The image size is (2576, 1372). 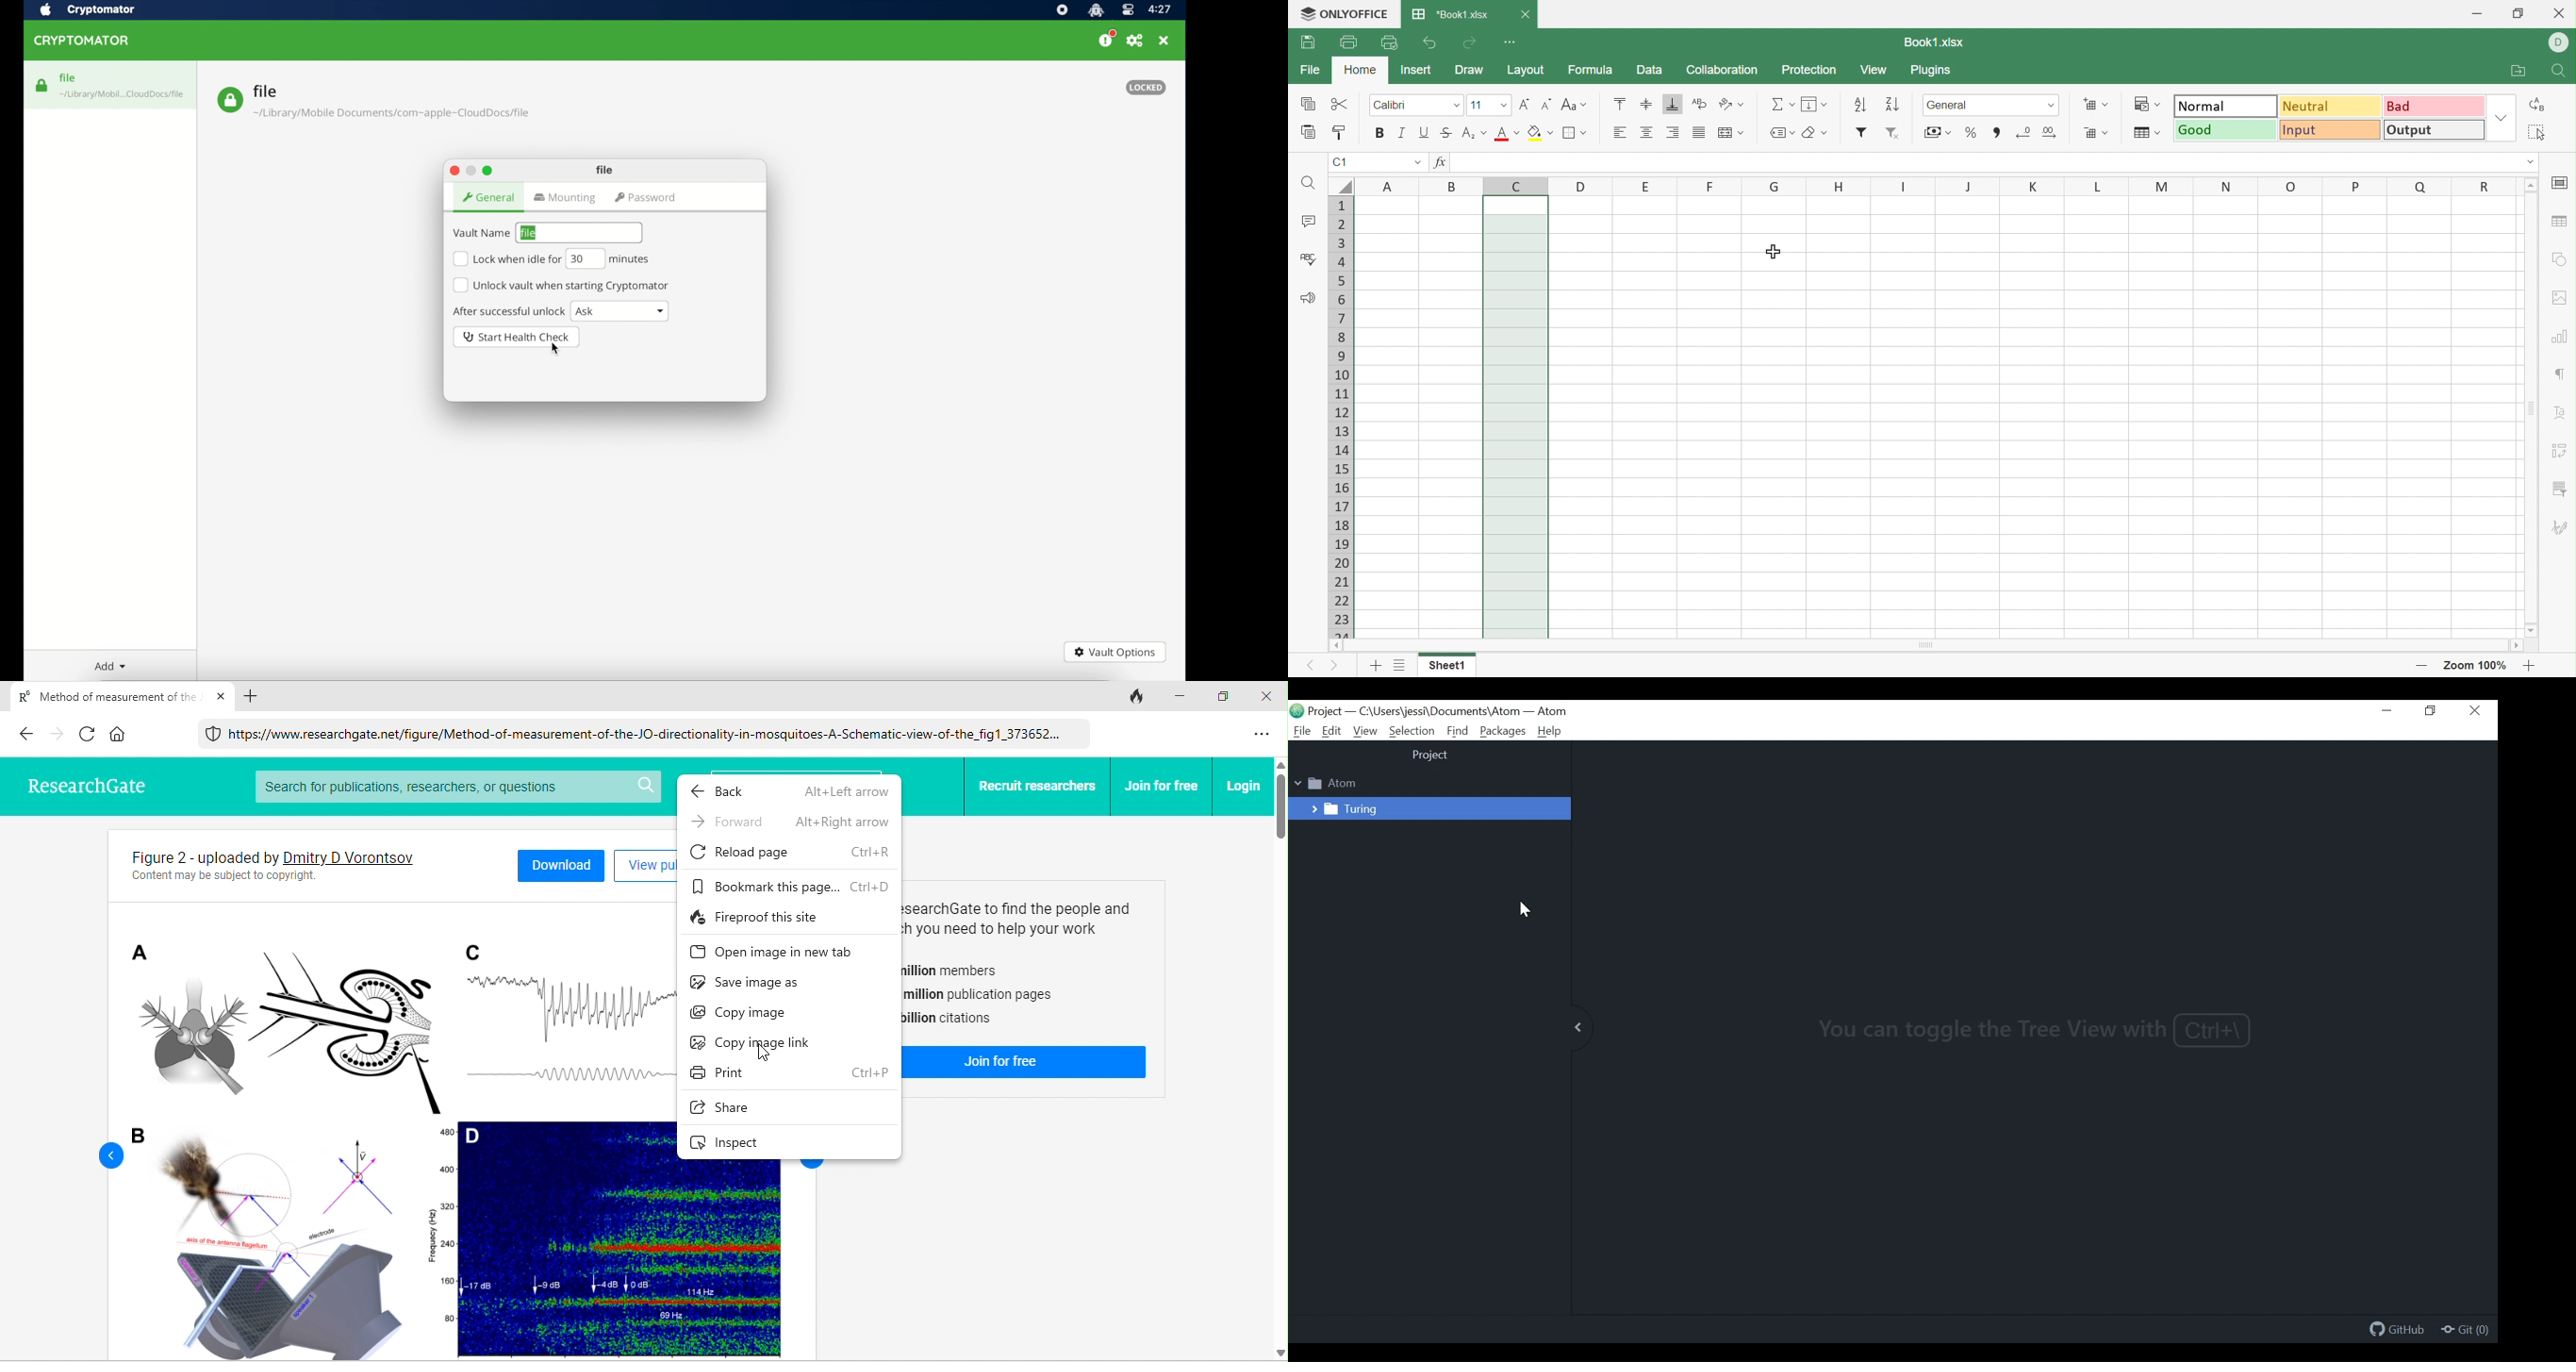 What do you see at coordinates (222, 696) in the screenshot?
I see `close` at bounding box center [222, 696].